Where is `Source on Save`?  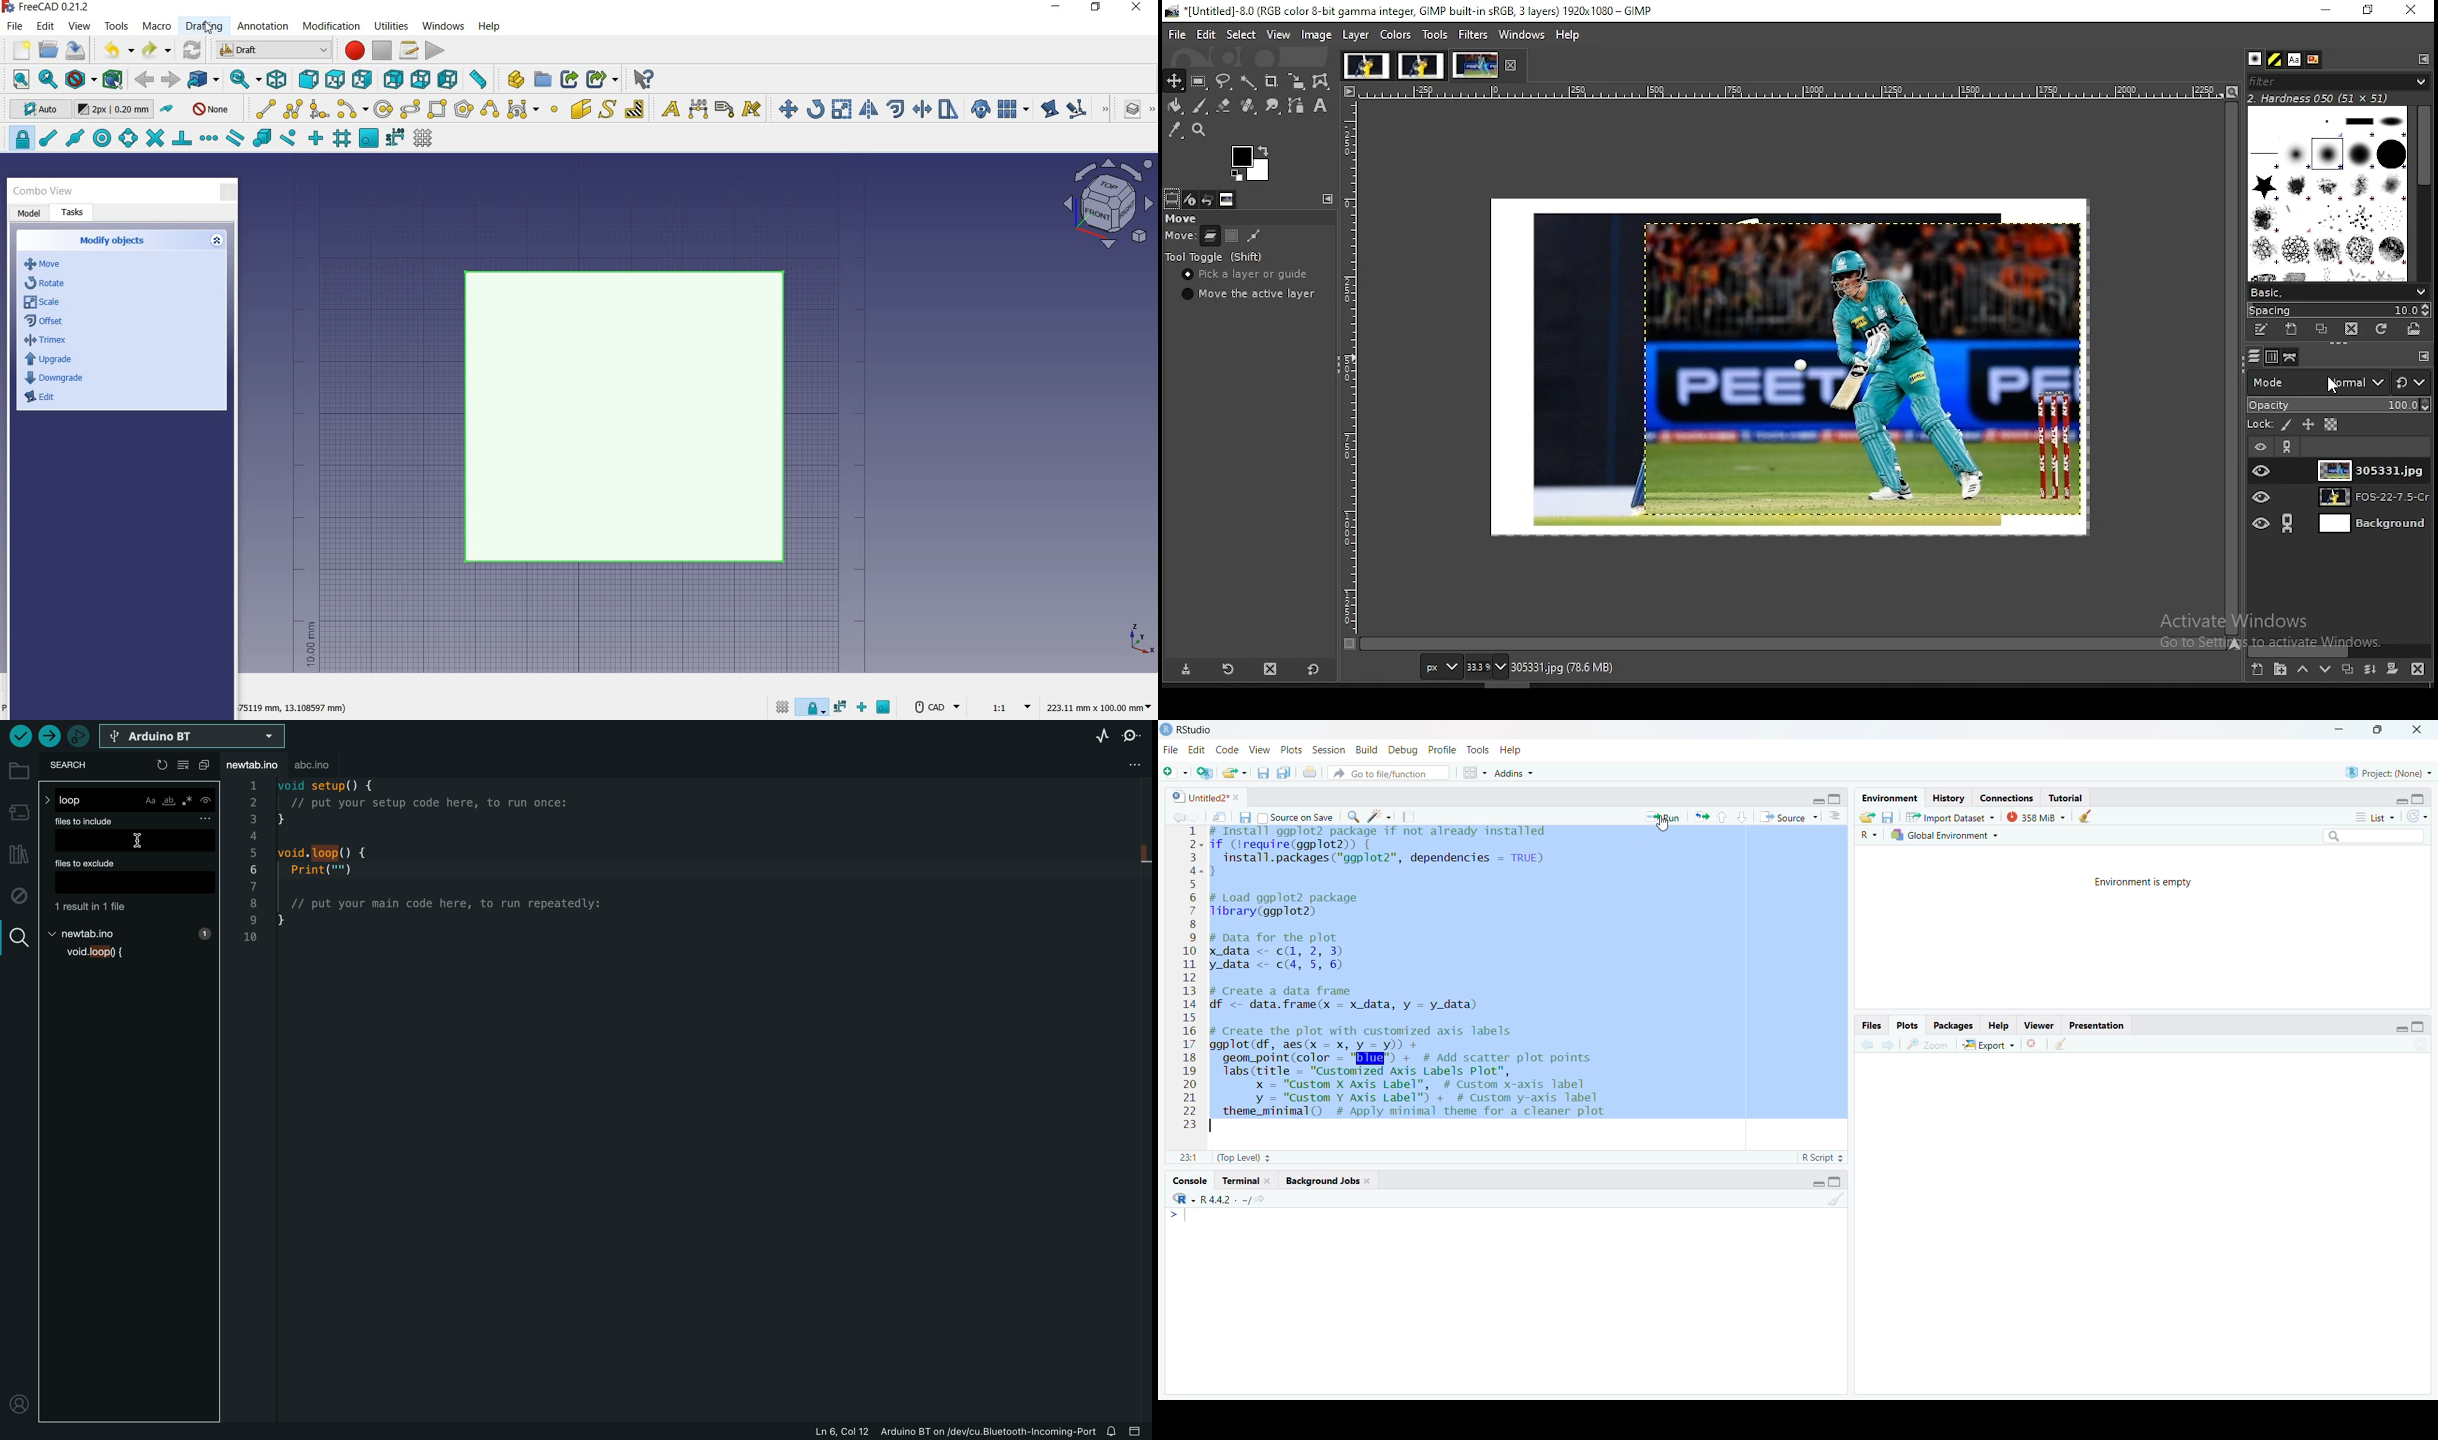
Source on Save is located at coordinates (1301, 817).